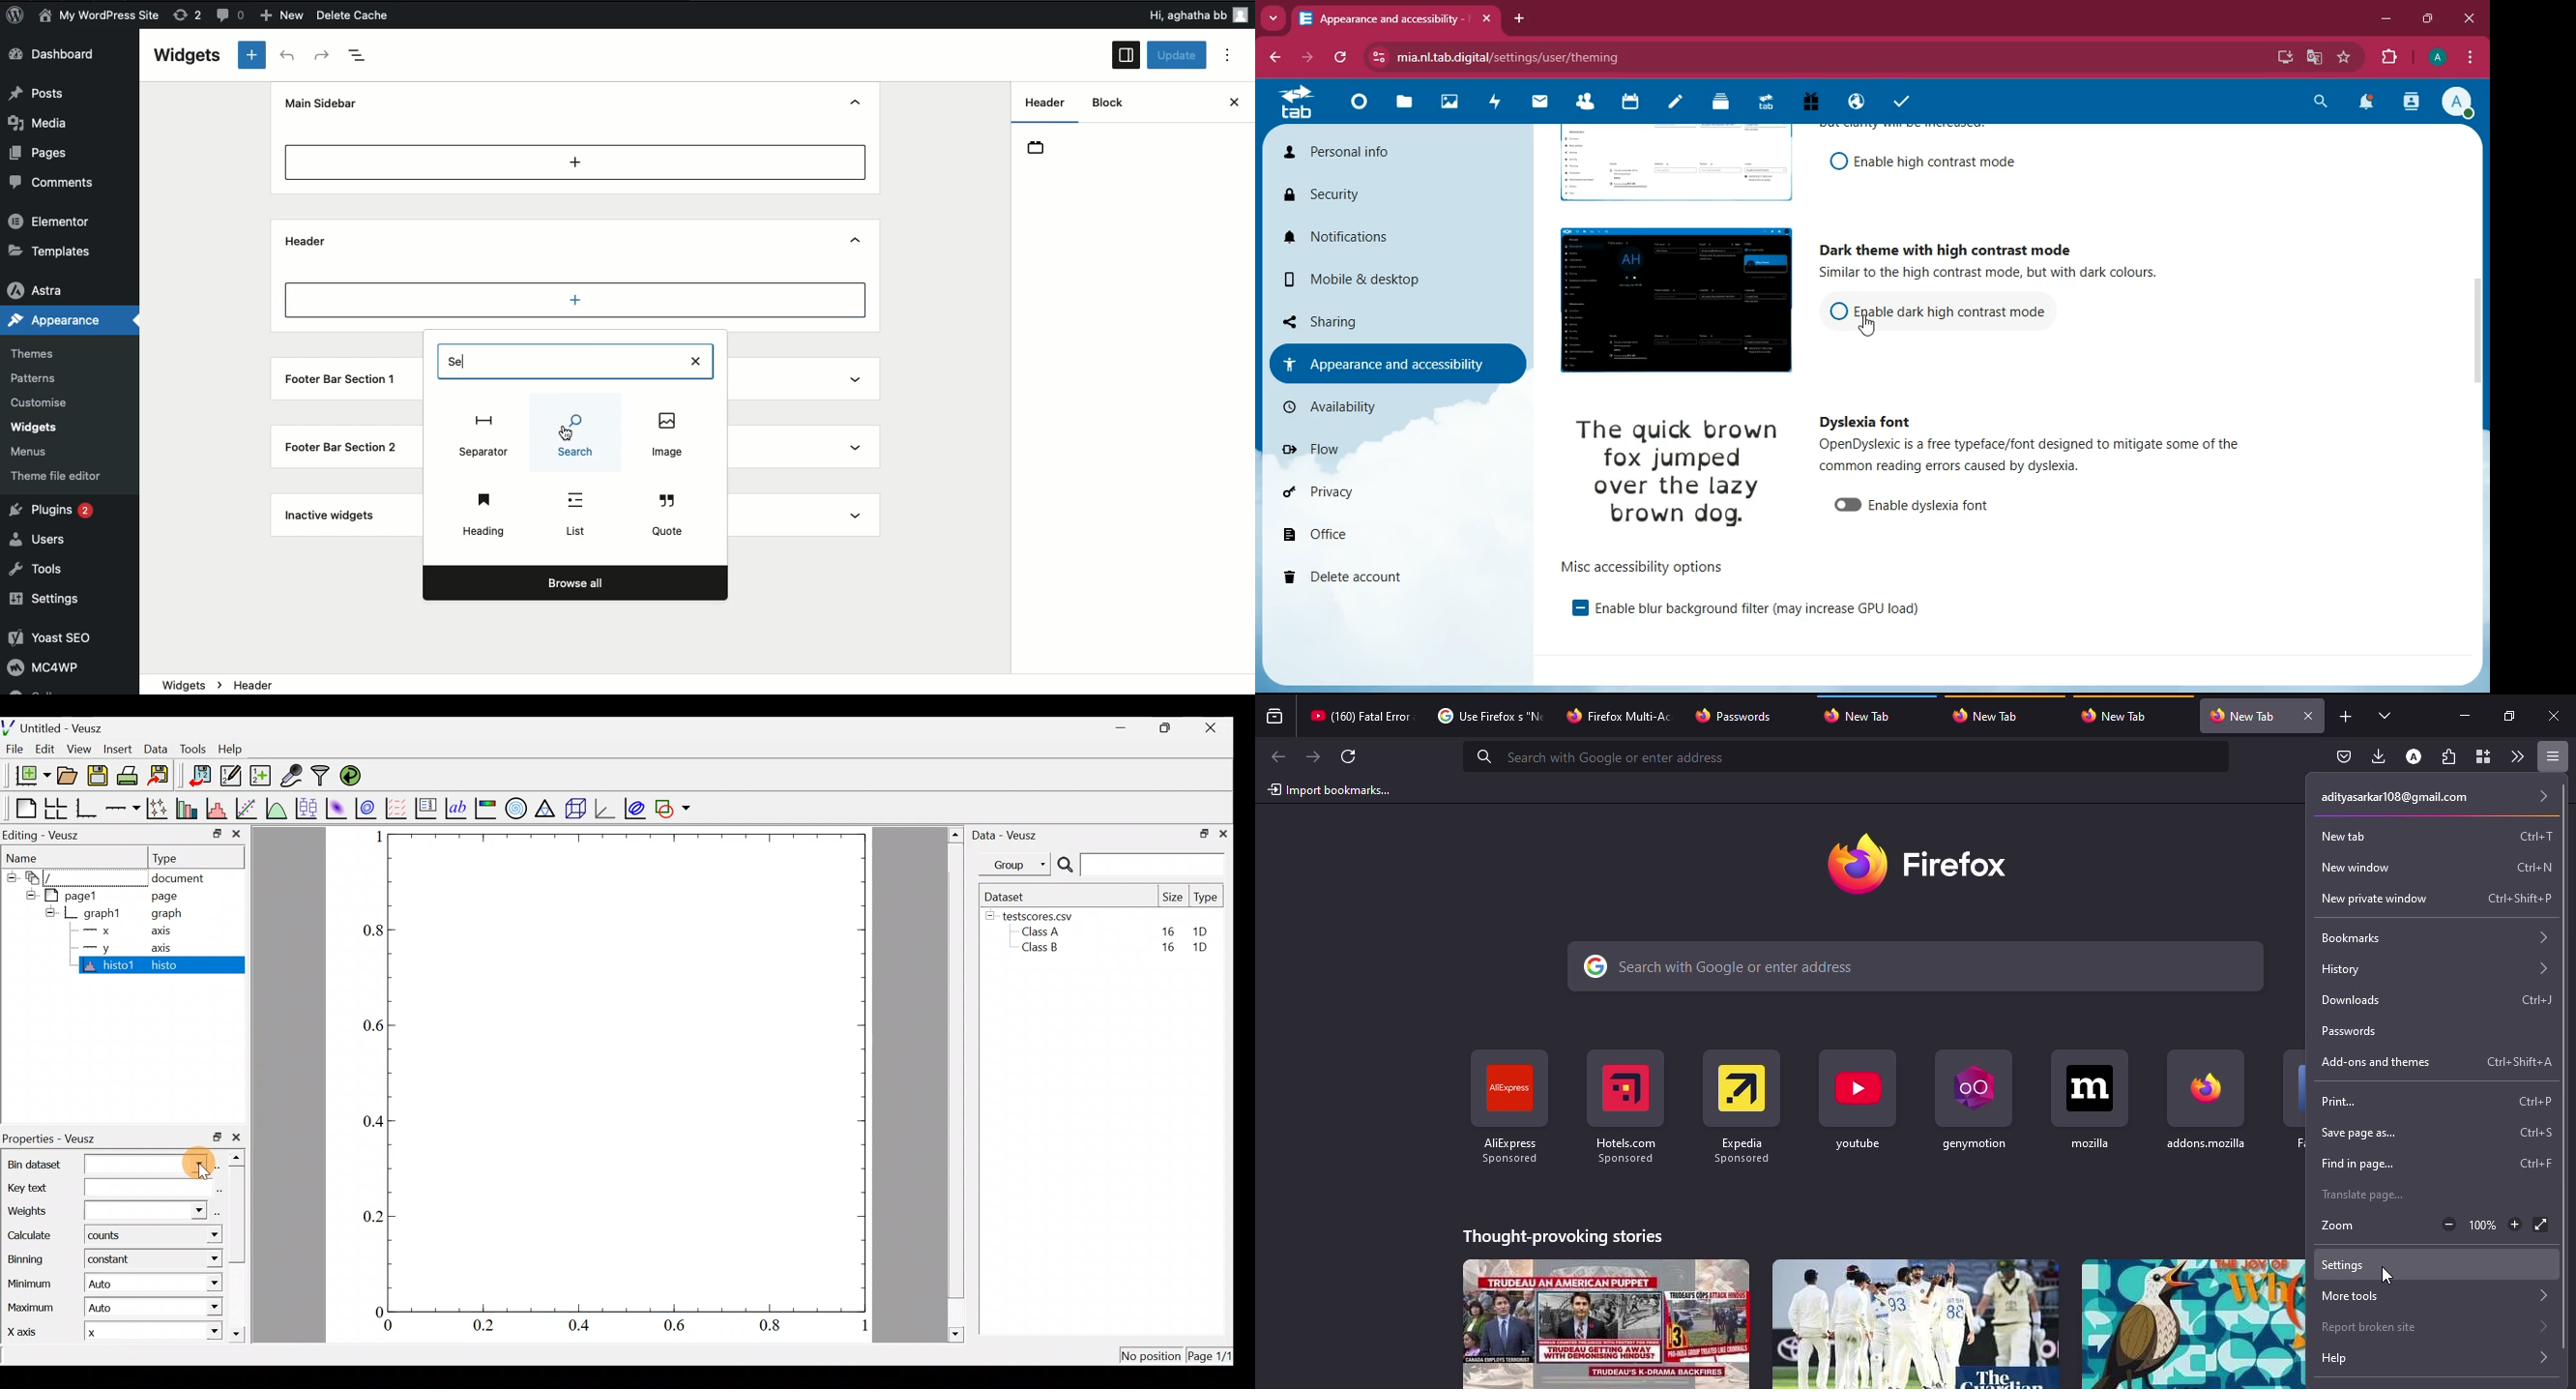 This screenshot has width=2576, height=1400. Describe the element at coordinates (2344, 757) in the screenshot. I see `save to pocket` at that location.